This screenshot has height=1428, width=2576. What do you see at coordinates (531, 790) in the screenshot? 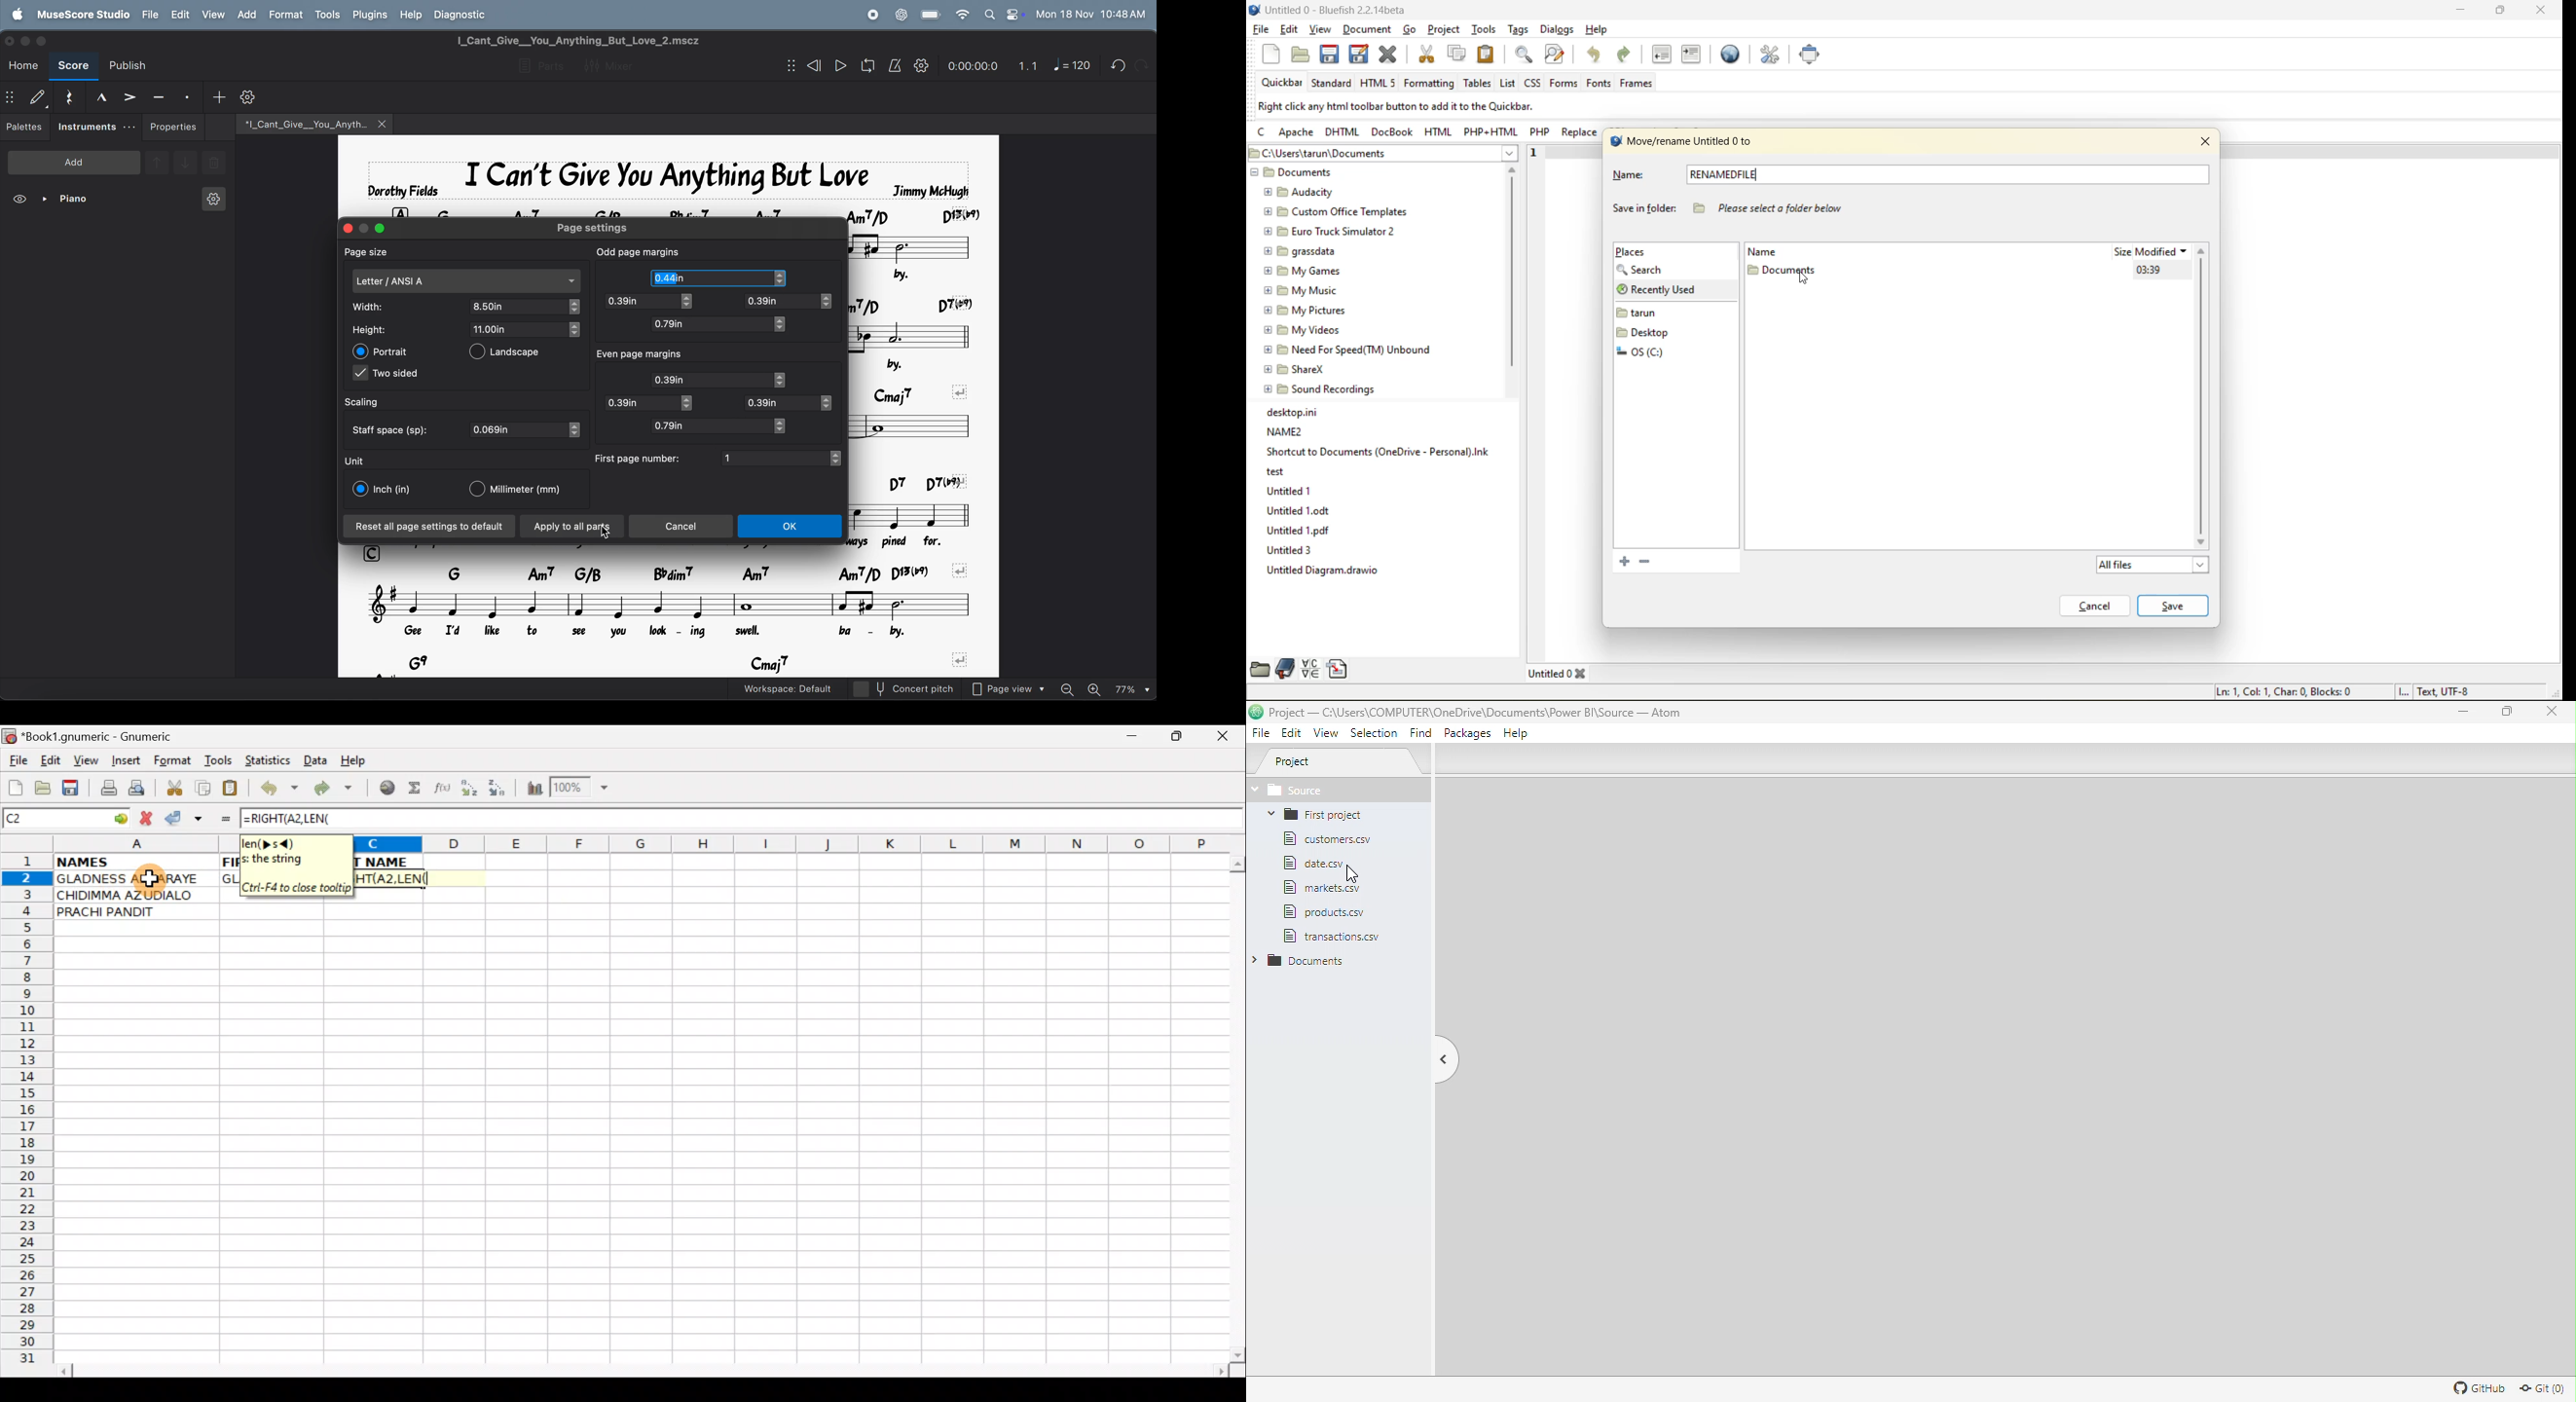
I see `Insert Chart` at bounding box center [531, 790].